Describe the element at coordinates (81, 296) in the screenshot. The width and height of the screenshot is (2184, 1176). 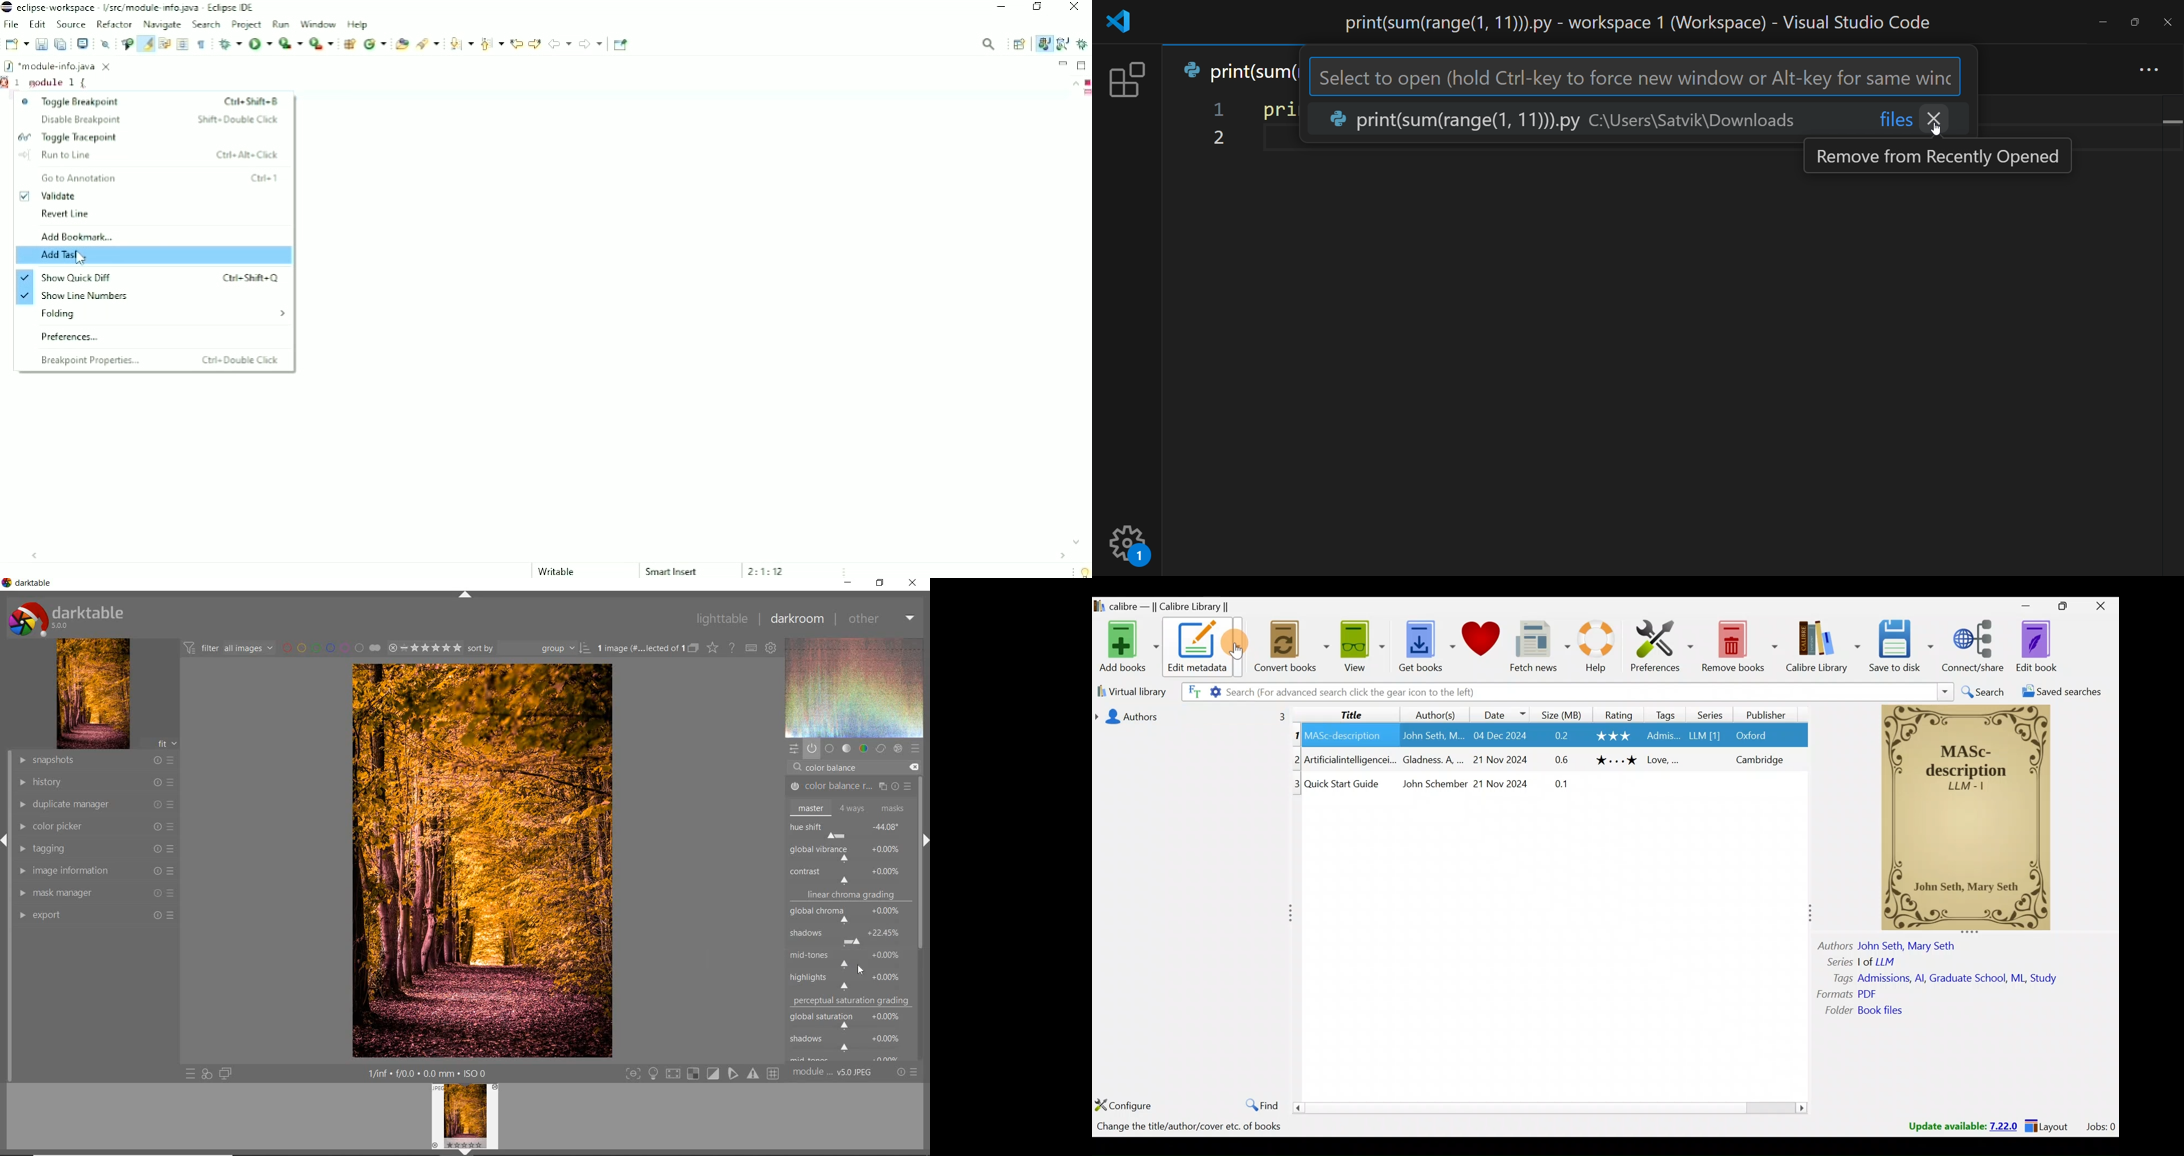
I see `Show Line Numbers` at that location.